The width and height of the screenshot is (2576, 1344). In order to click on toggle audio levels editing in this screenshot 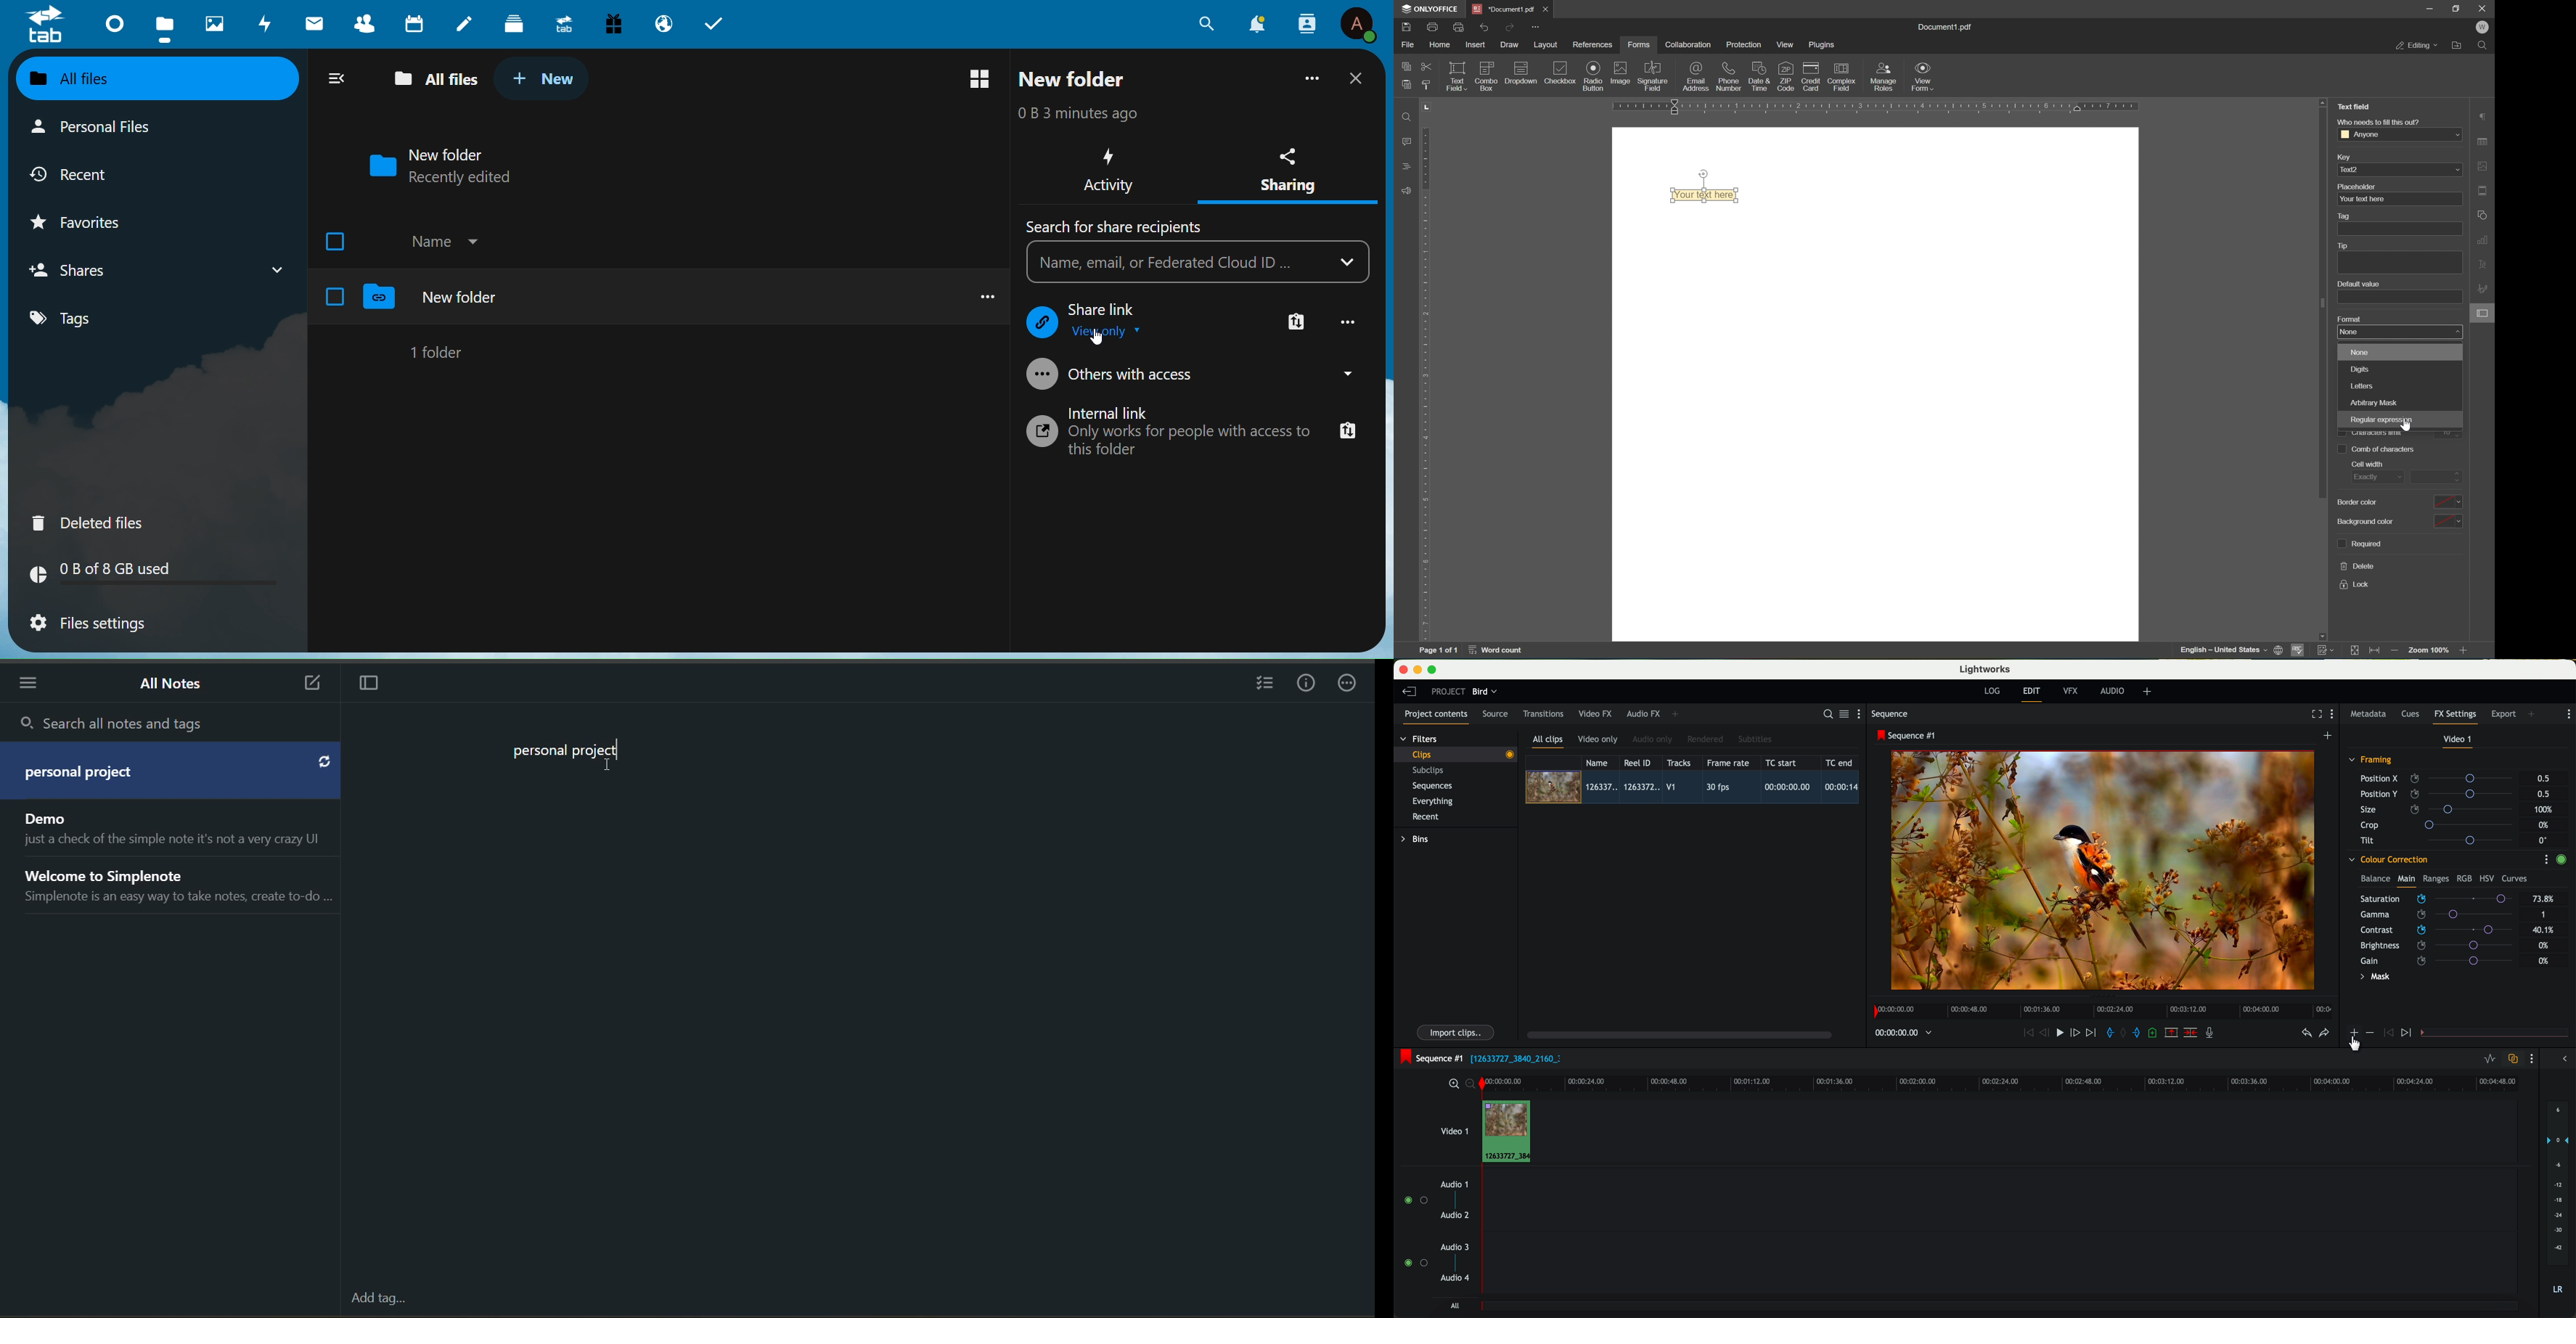, I will do `click(2490, 1060)`.